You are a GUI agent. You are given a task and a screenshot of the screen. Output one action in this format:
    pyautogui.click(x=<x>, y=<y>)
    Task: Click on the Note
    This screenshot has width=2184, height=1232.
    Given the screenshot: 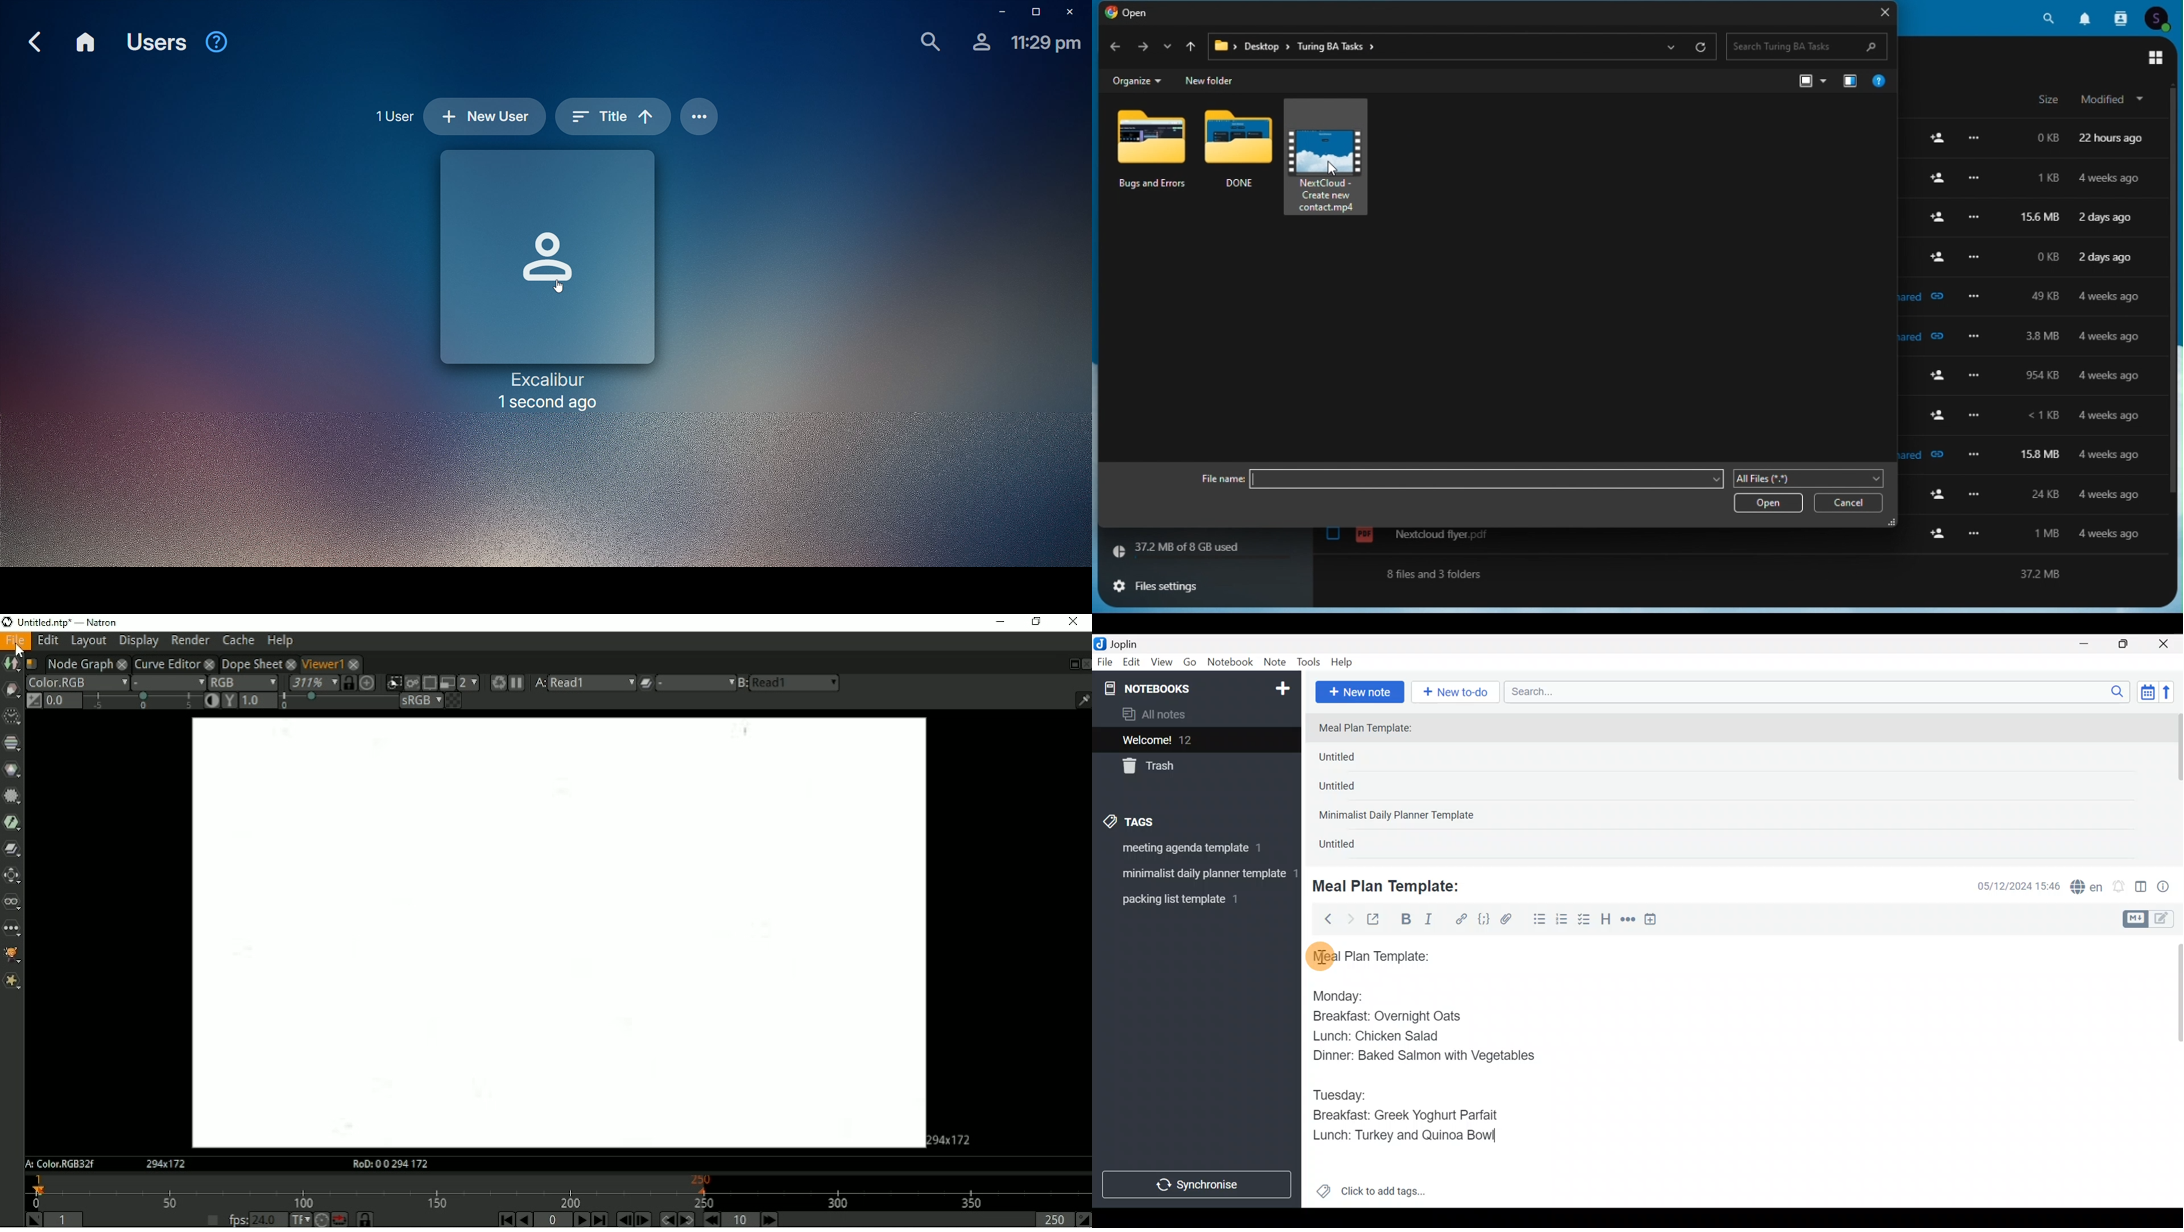 What is the action you would take?
    pyautogui.click(x=1277, y=663)
    